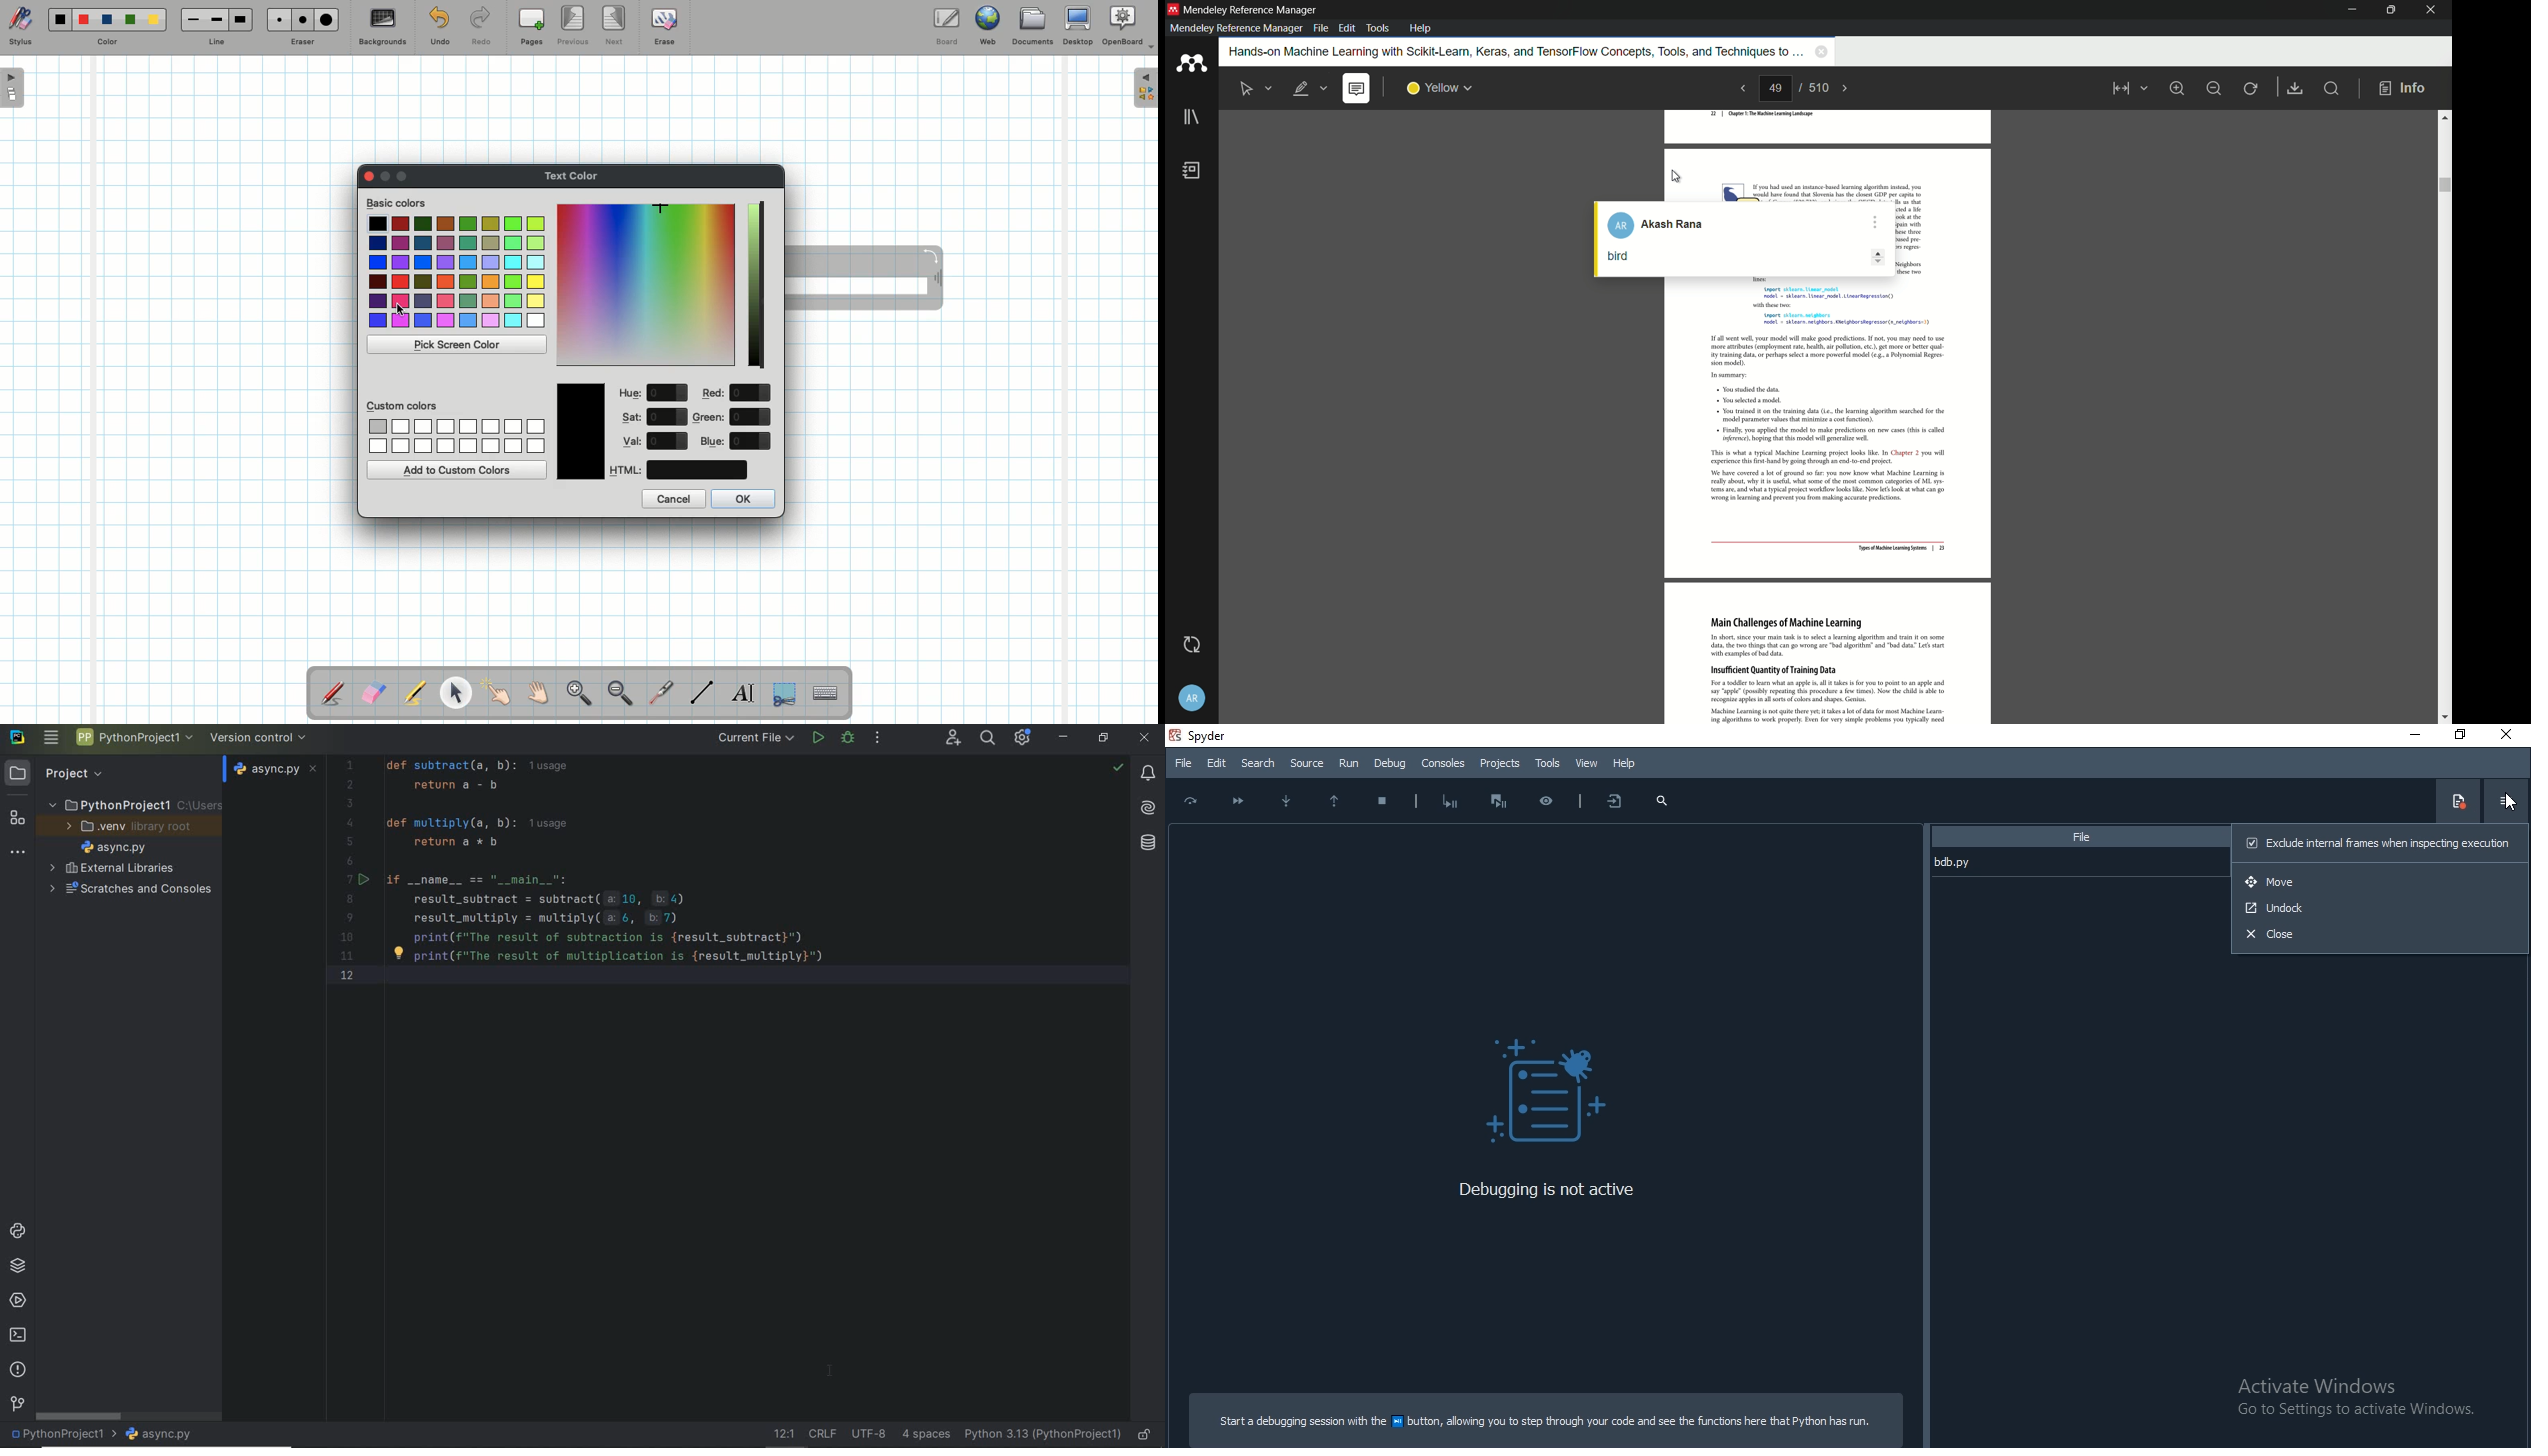  Describe the element at coordinates (574, 173) in the screenshot. I see `Text color` at that location.